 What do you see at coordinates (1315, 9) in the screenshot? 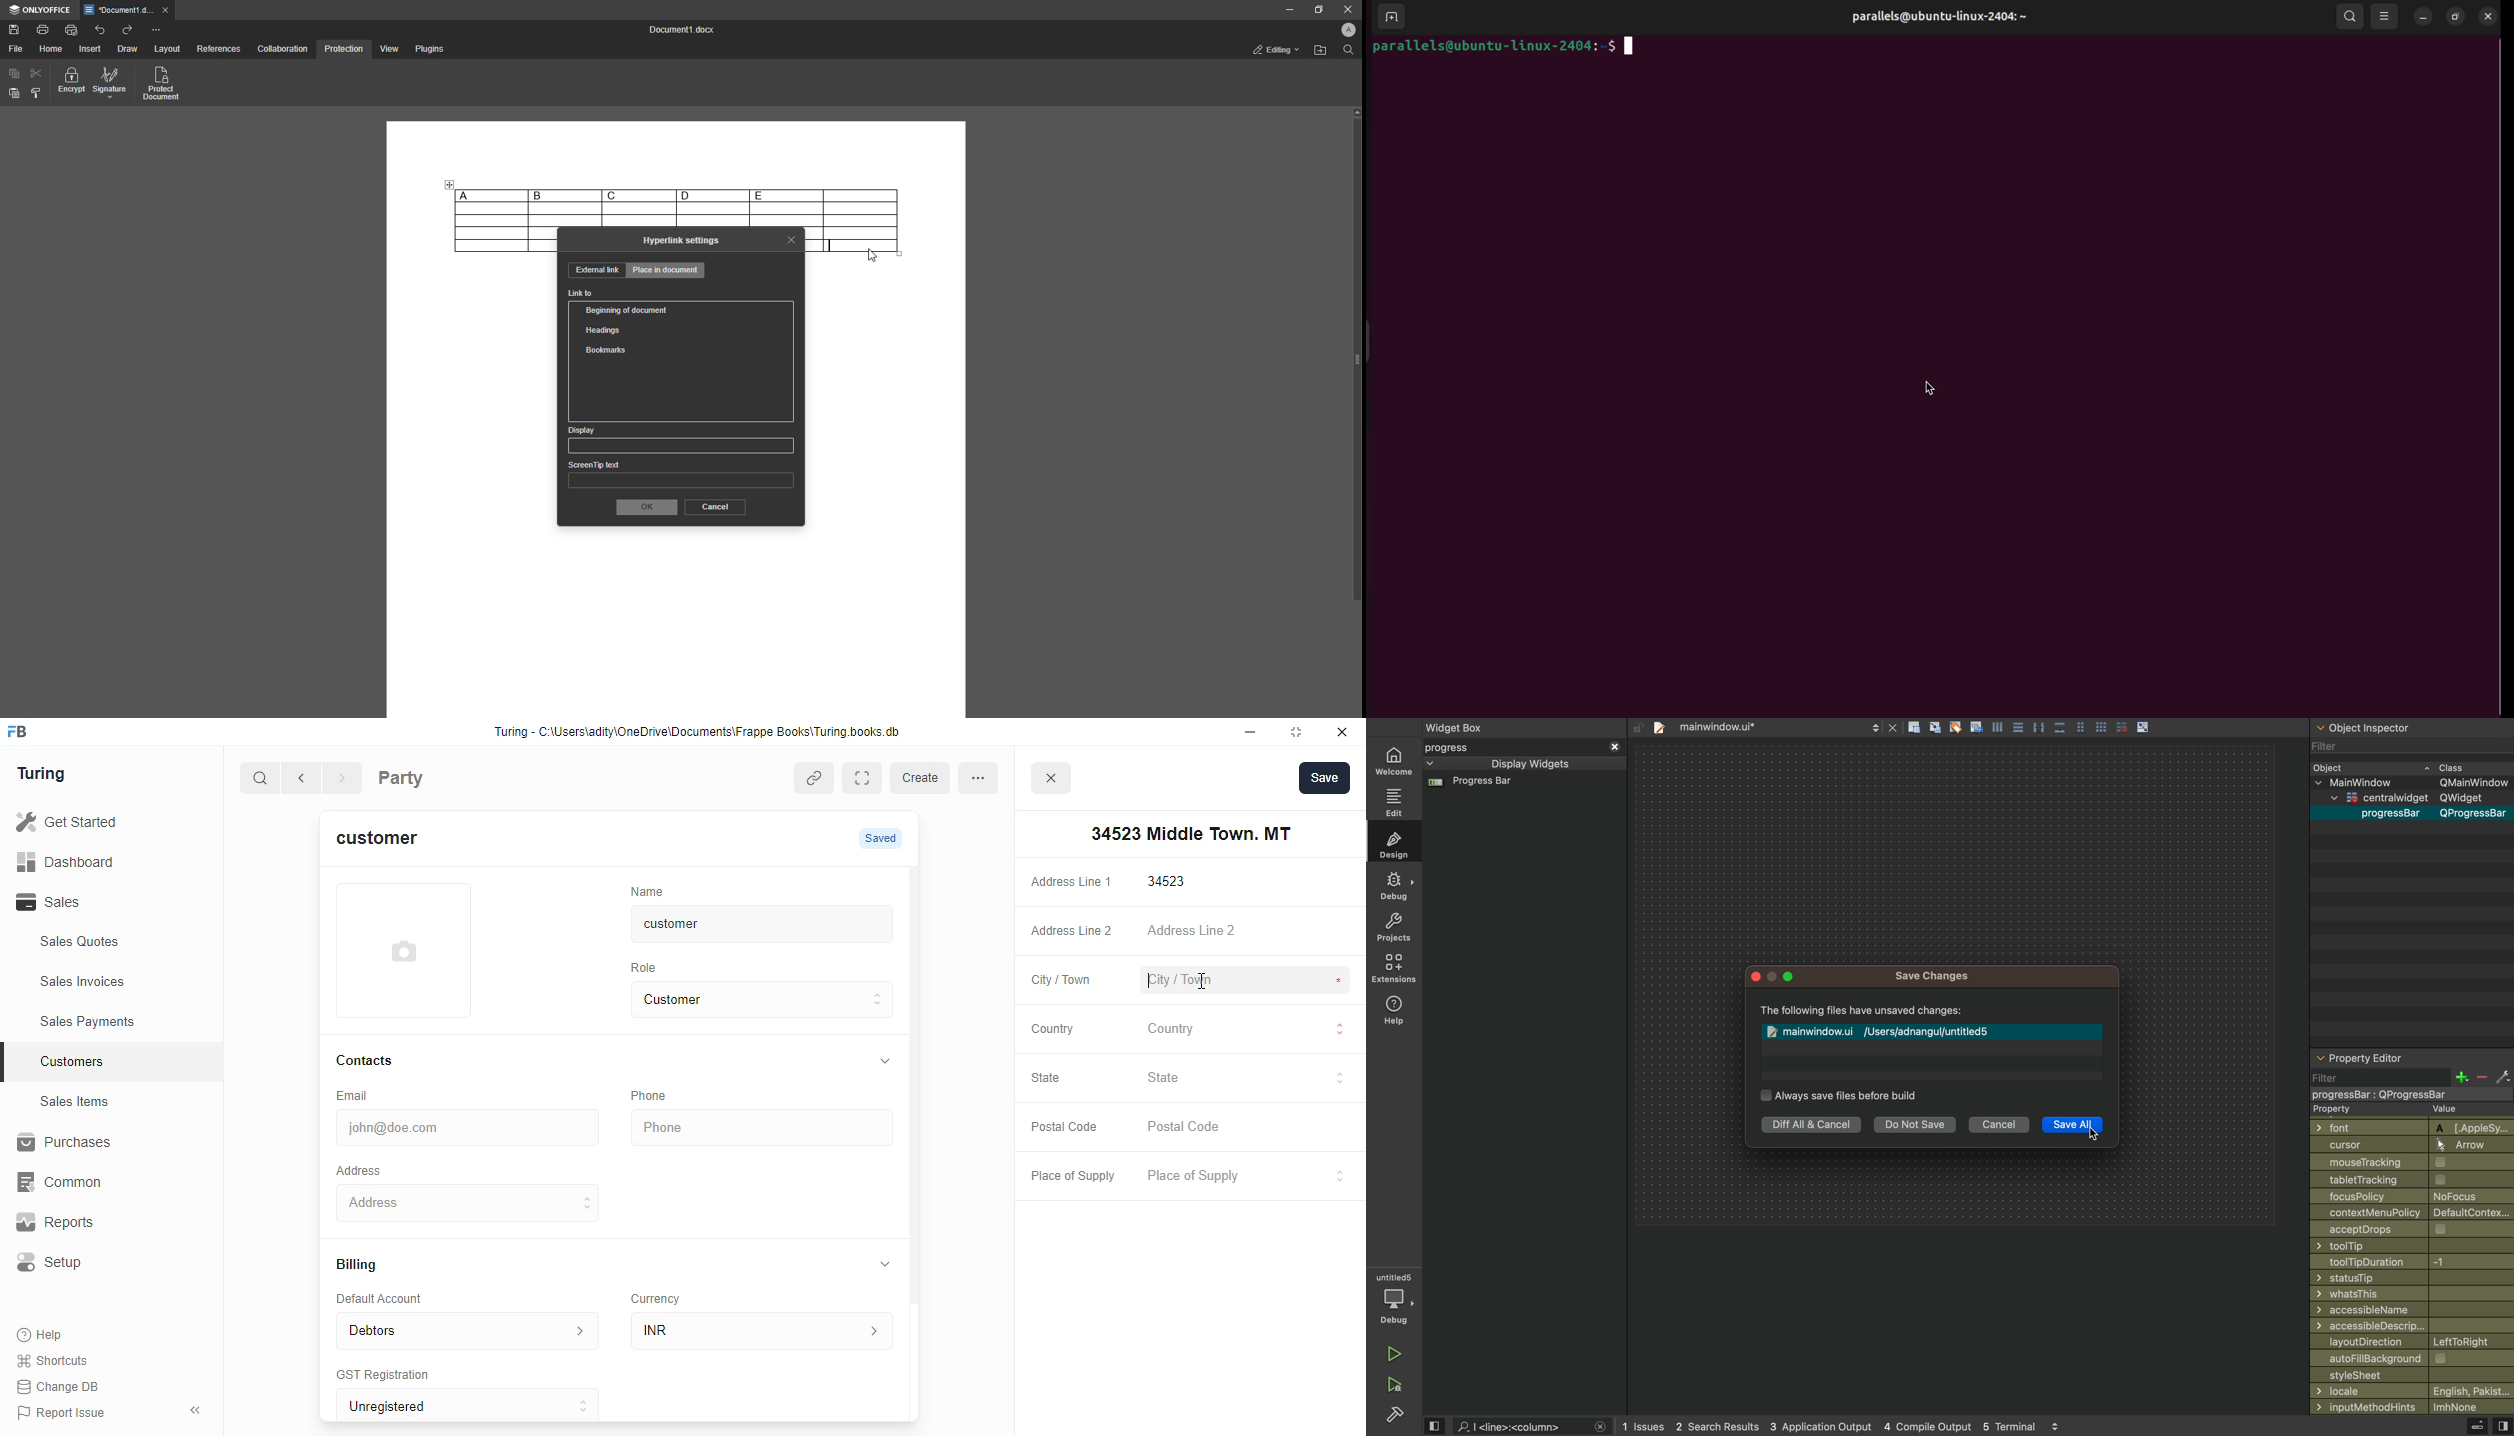
I see `Restore` at bounding box center [1315, 9].